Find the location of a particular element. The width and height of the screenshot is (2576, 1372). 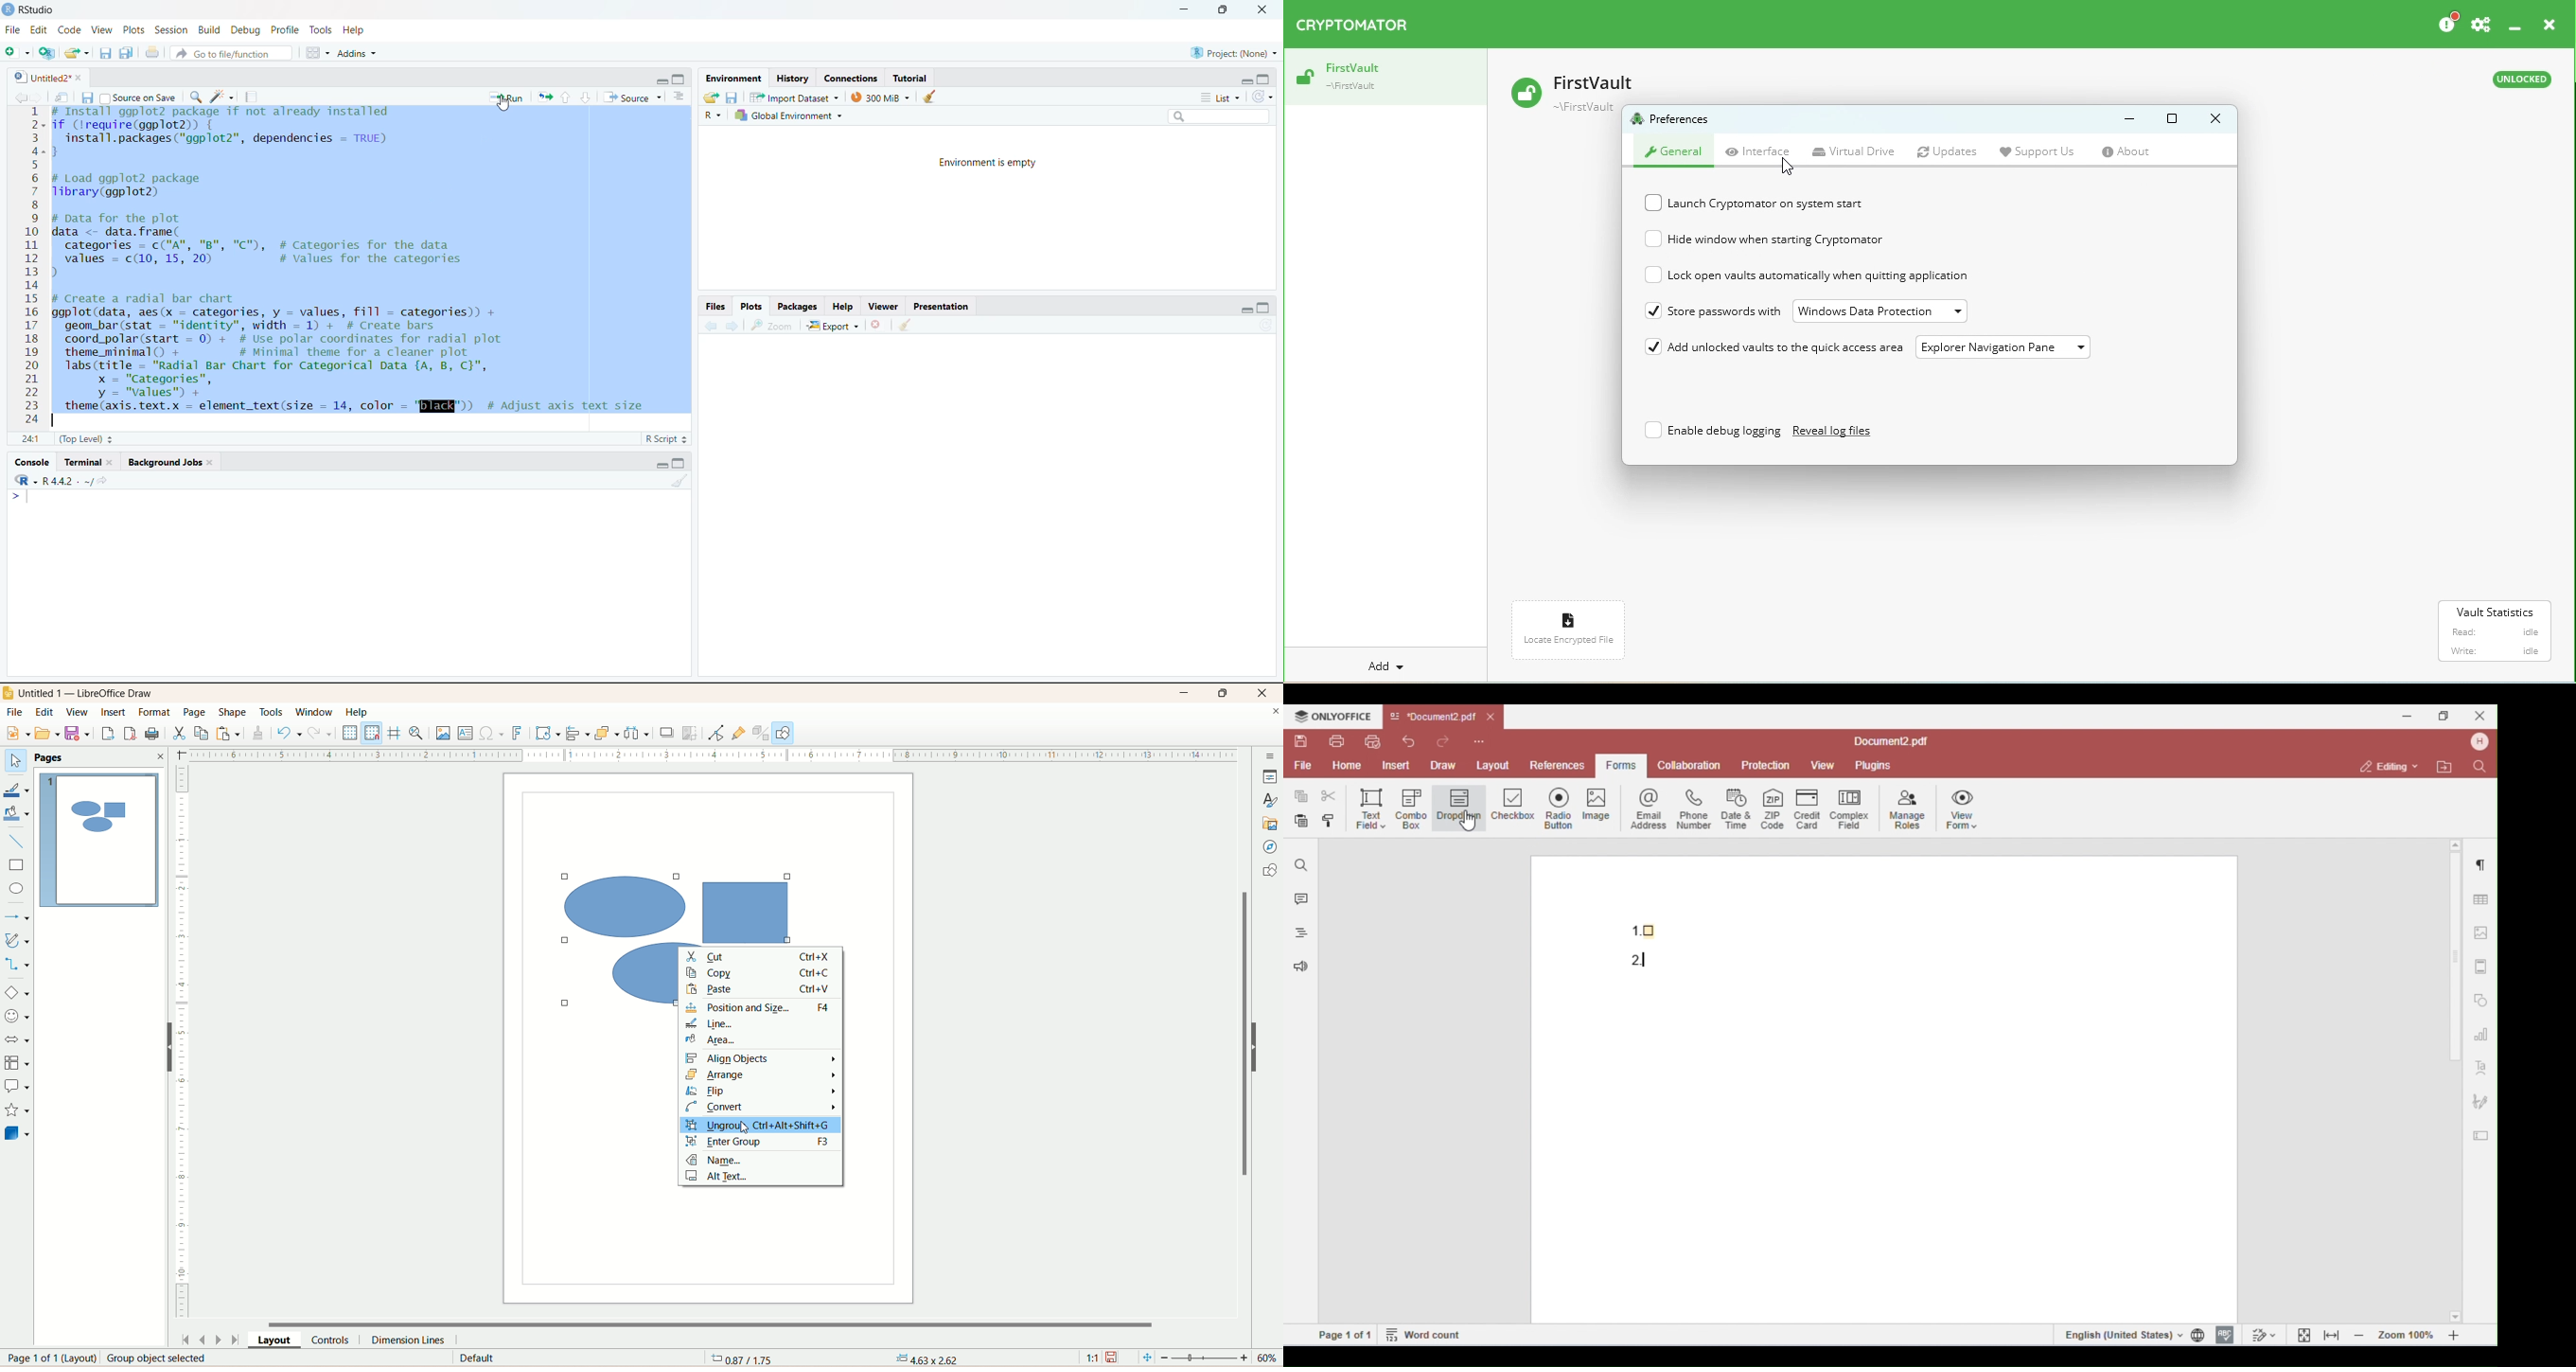

edit is located at coordinates (45, 714).